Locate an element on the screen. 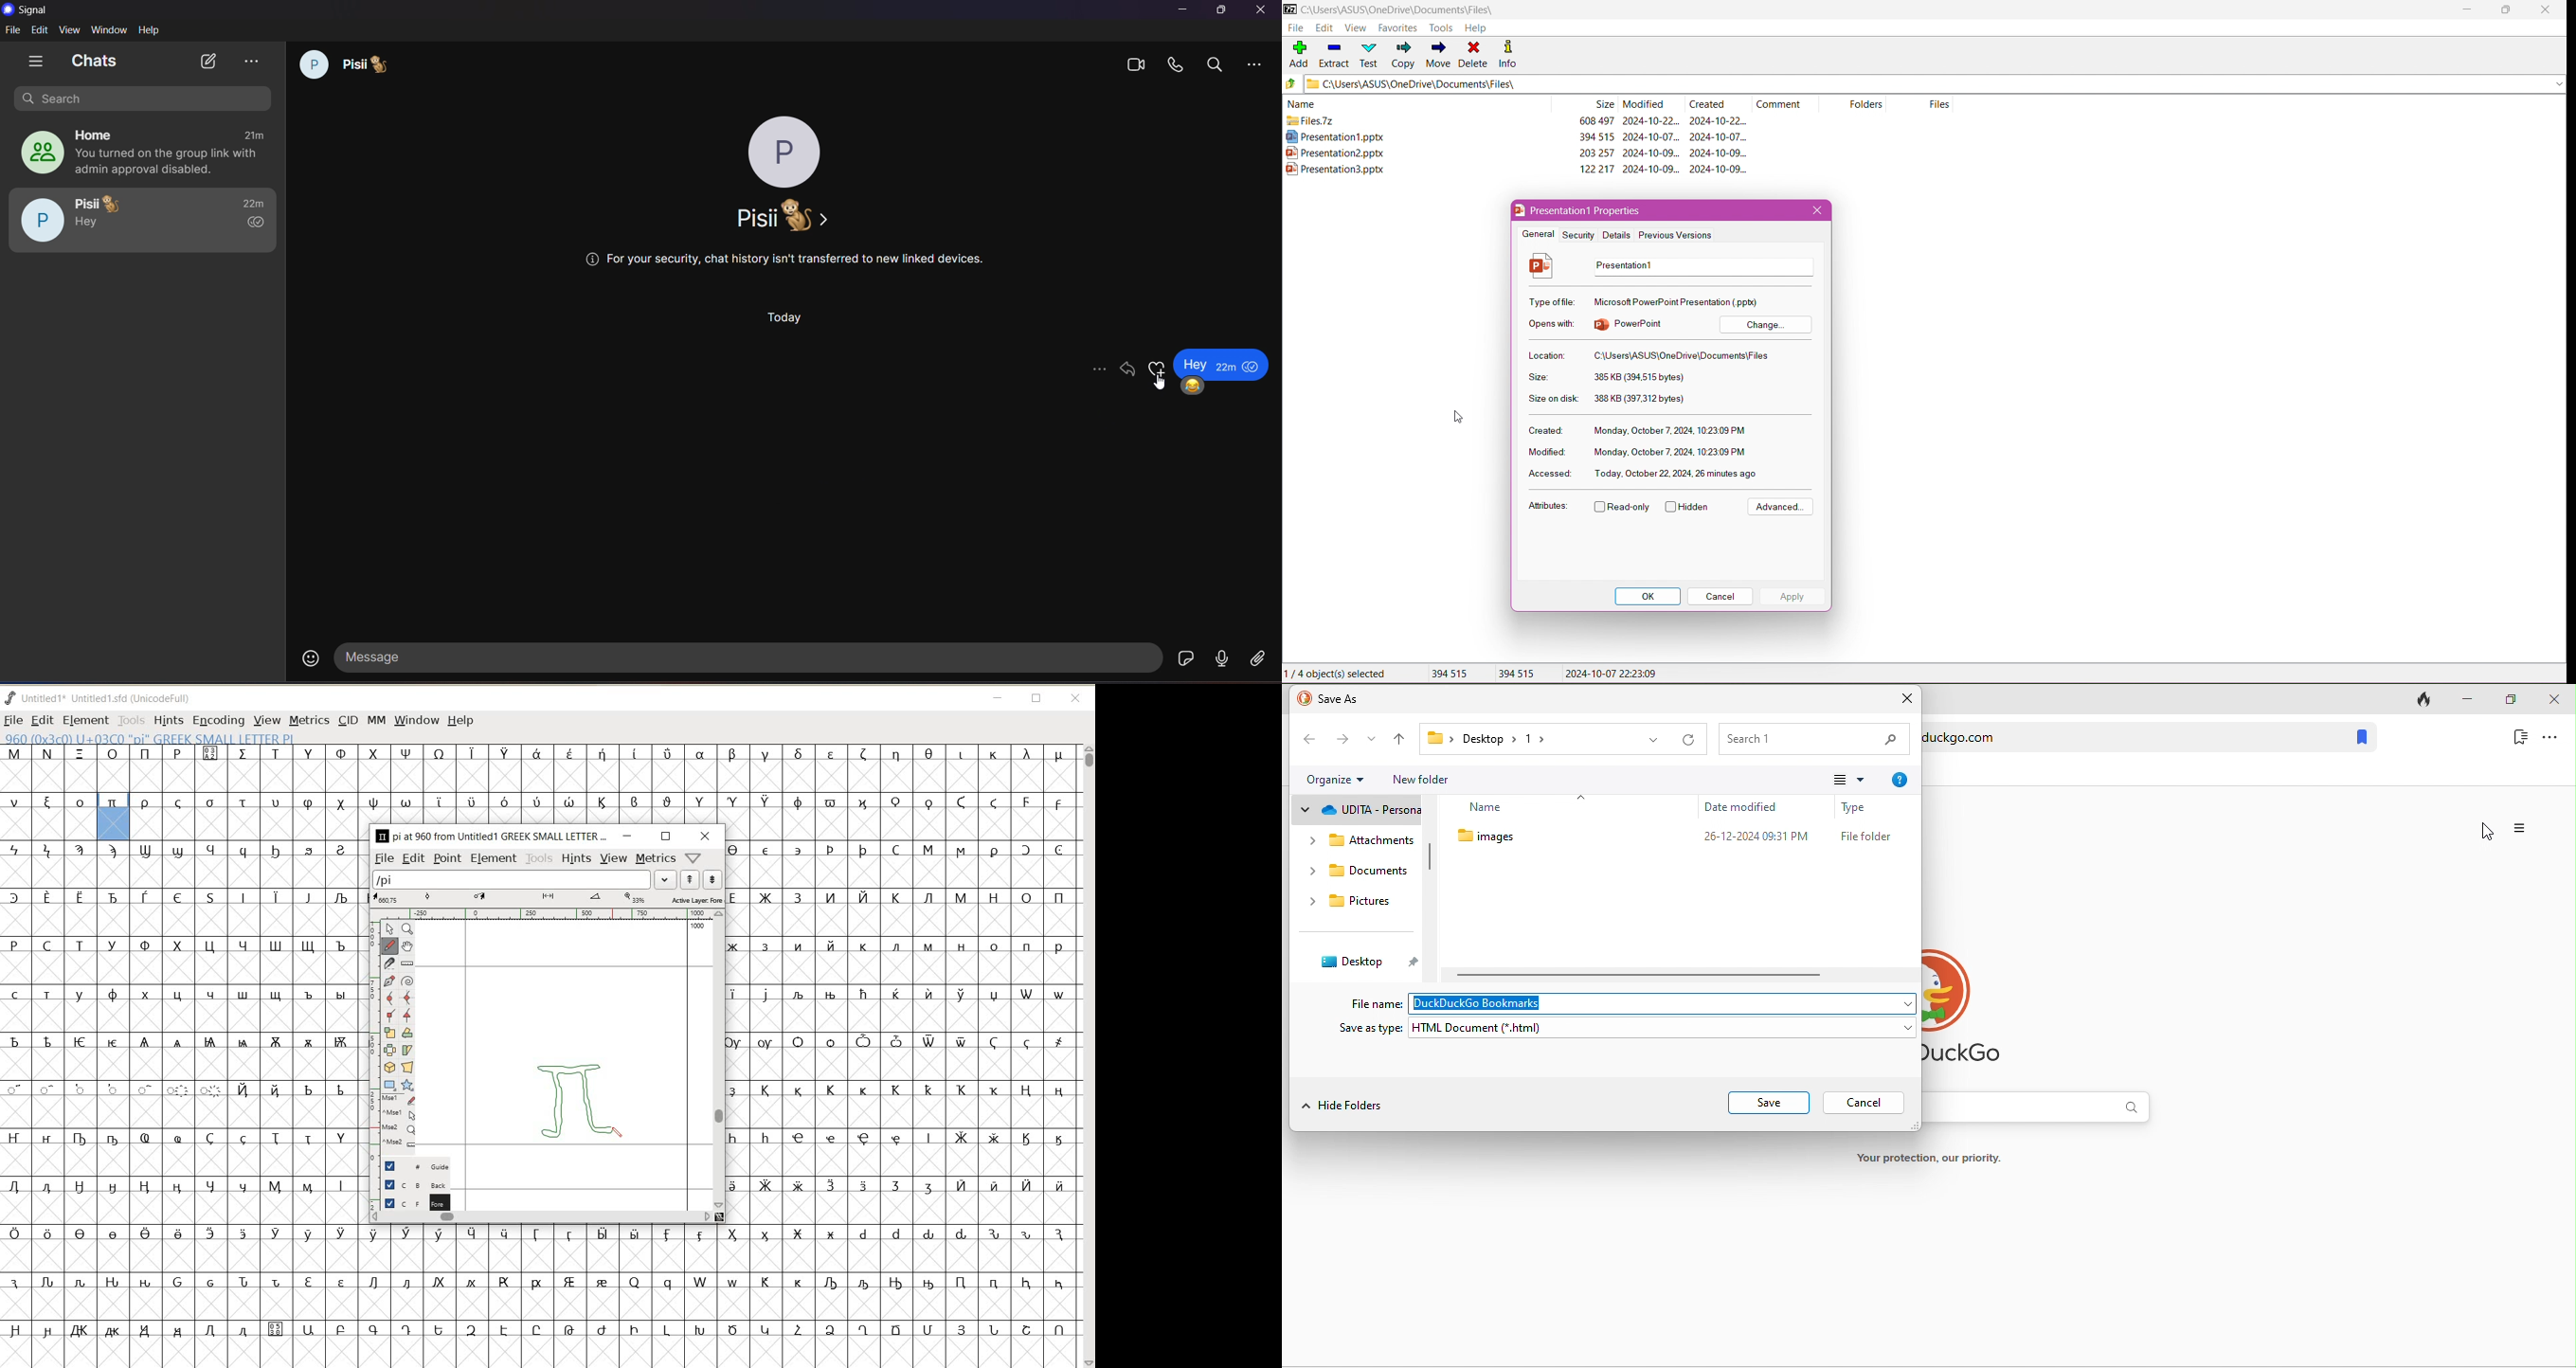 Image resolution: width=2576 pixels, height=1372 pixels. Current Folder Path - C:\Users\ASUS\OneDrive\Documents\Files\ is located at coordinates (1675, 84).